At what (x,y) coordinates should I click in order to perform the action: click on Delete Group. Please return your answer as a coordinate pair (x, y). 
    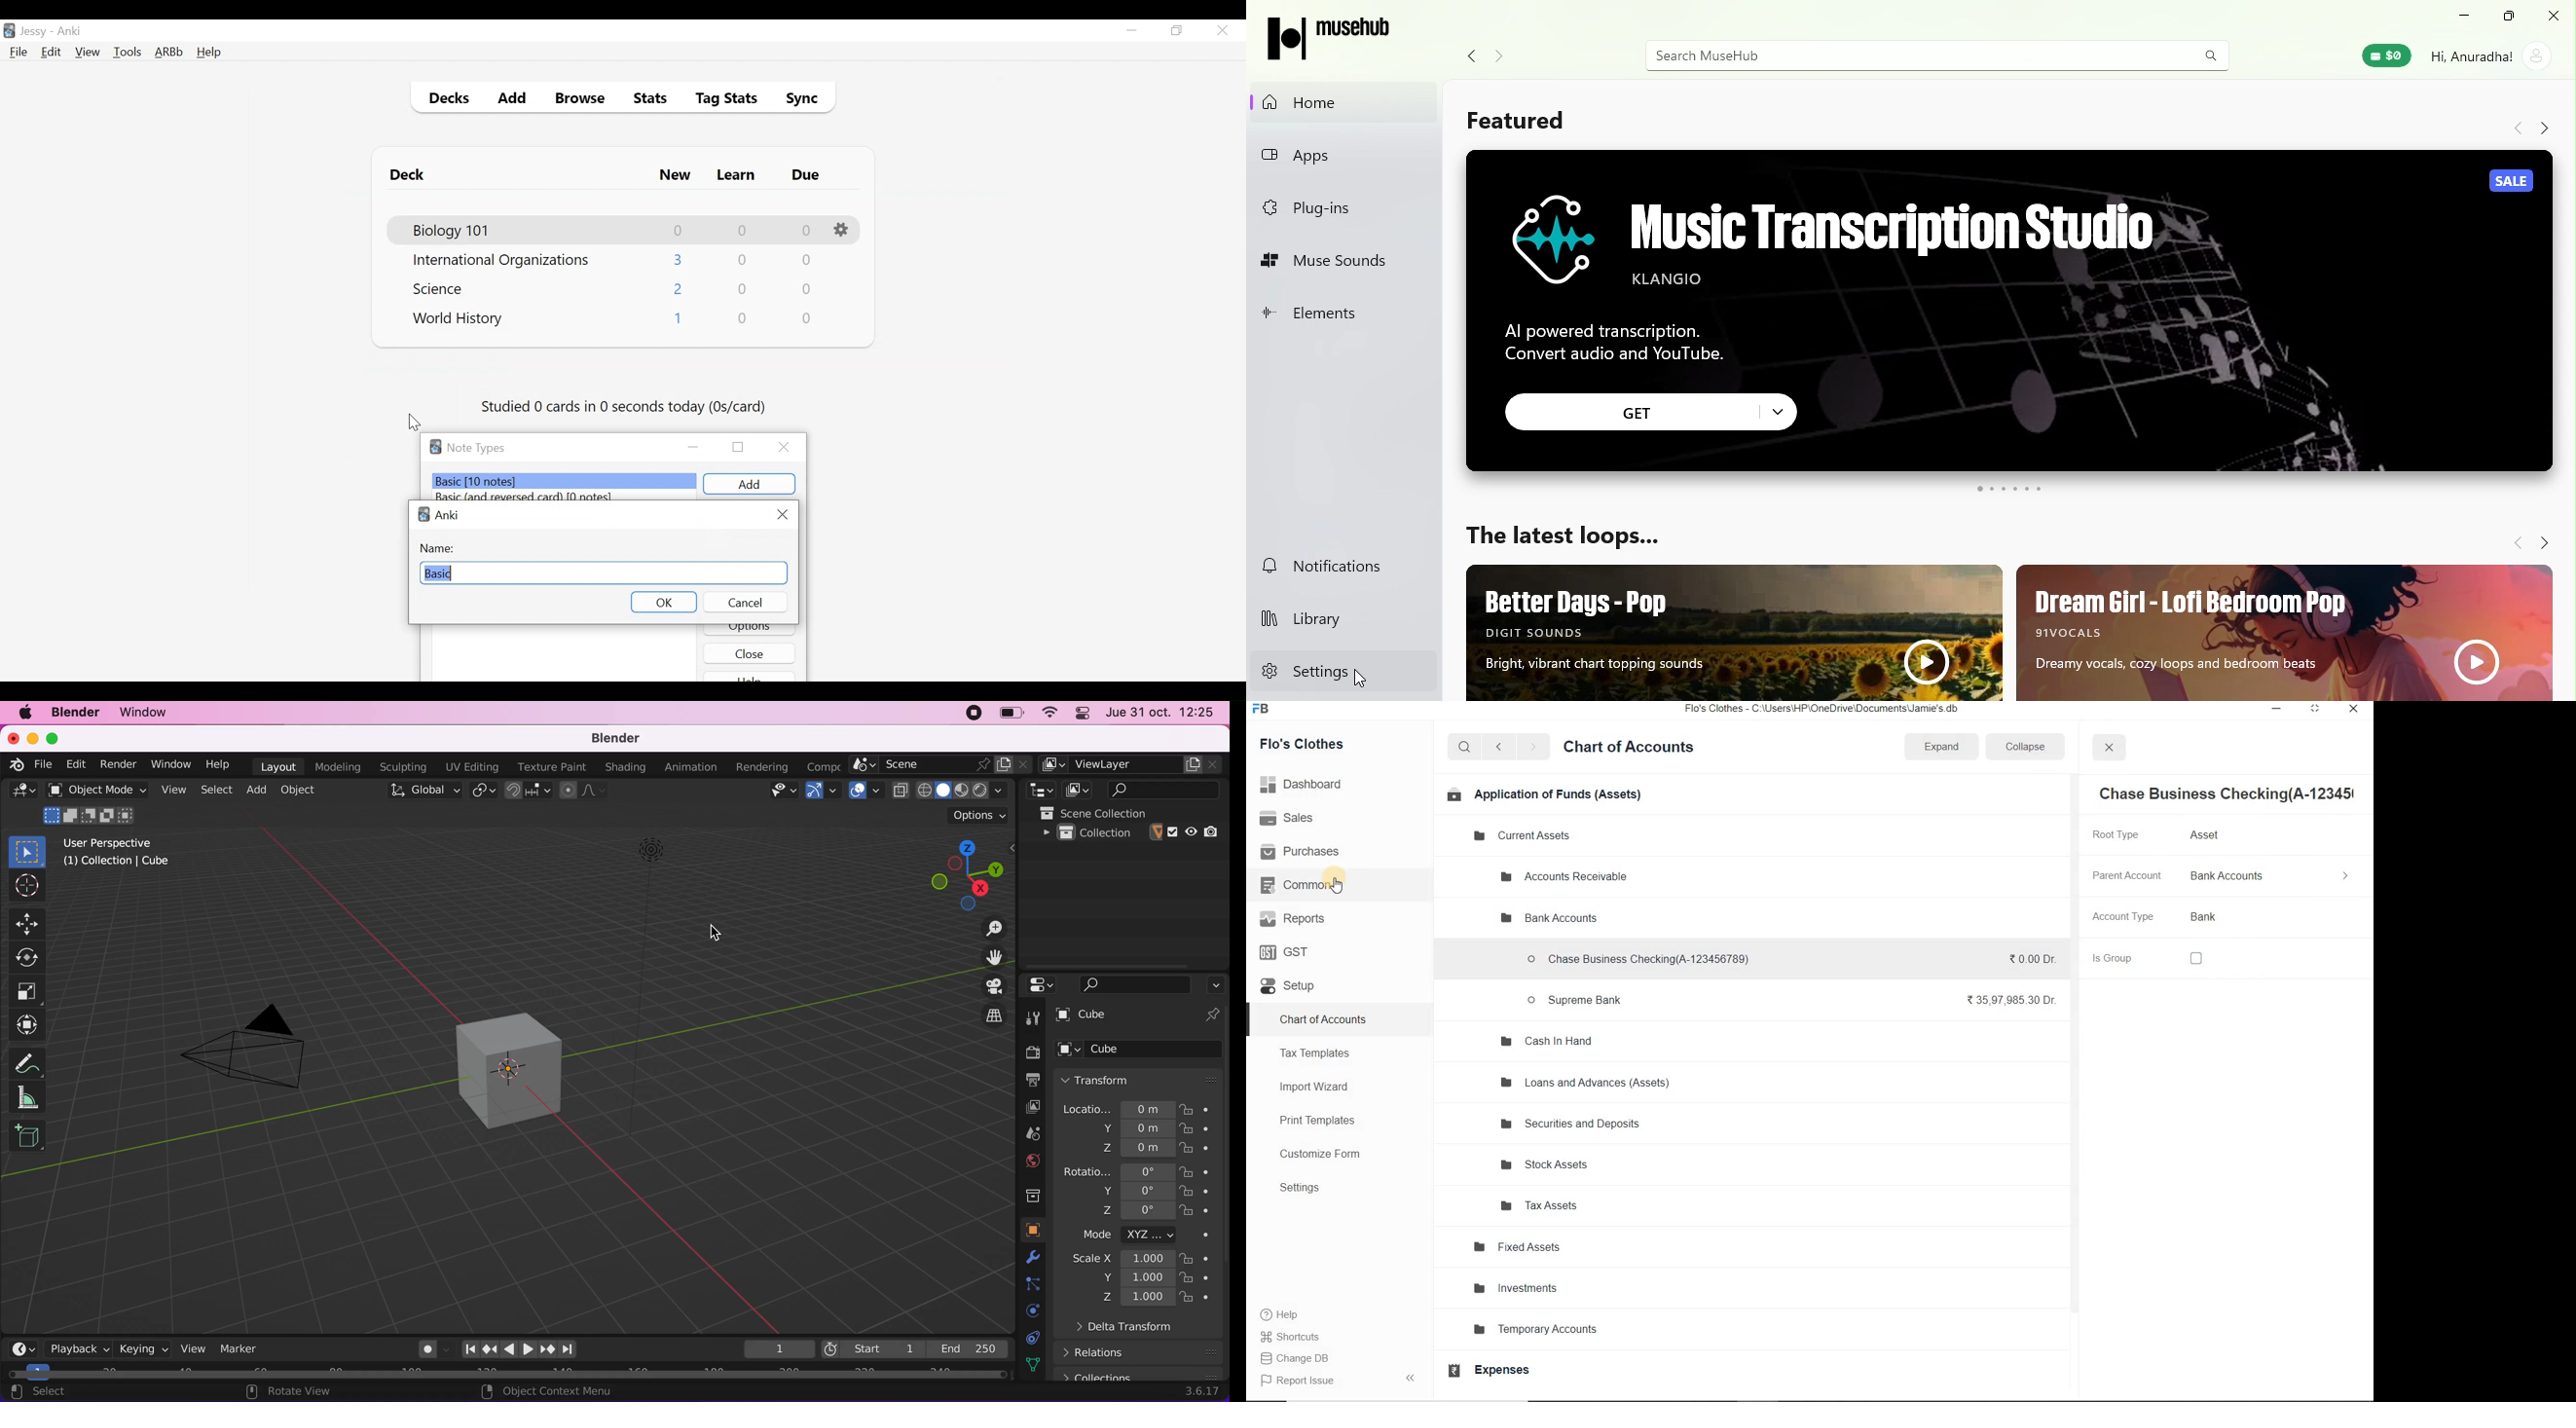
    Looking at the image, I should click on (1762, 918).